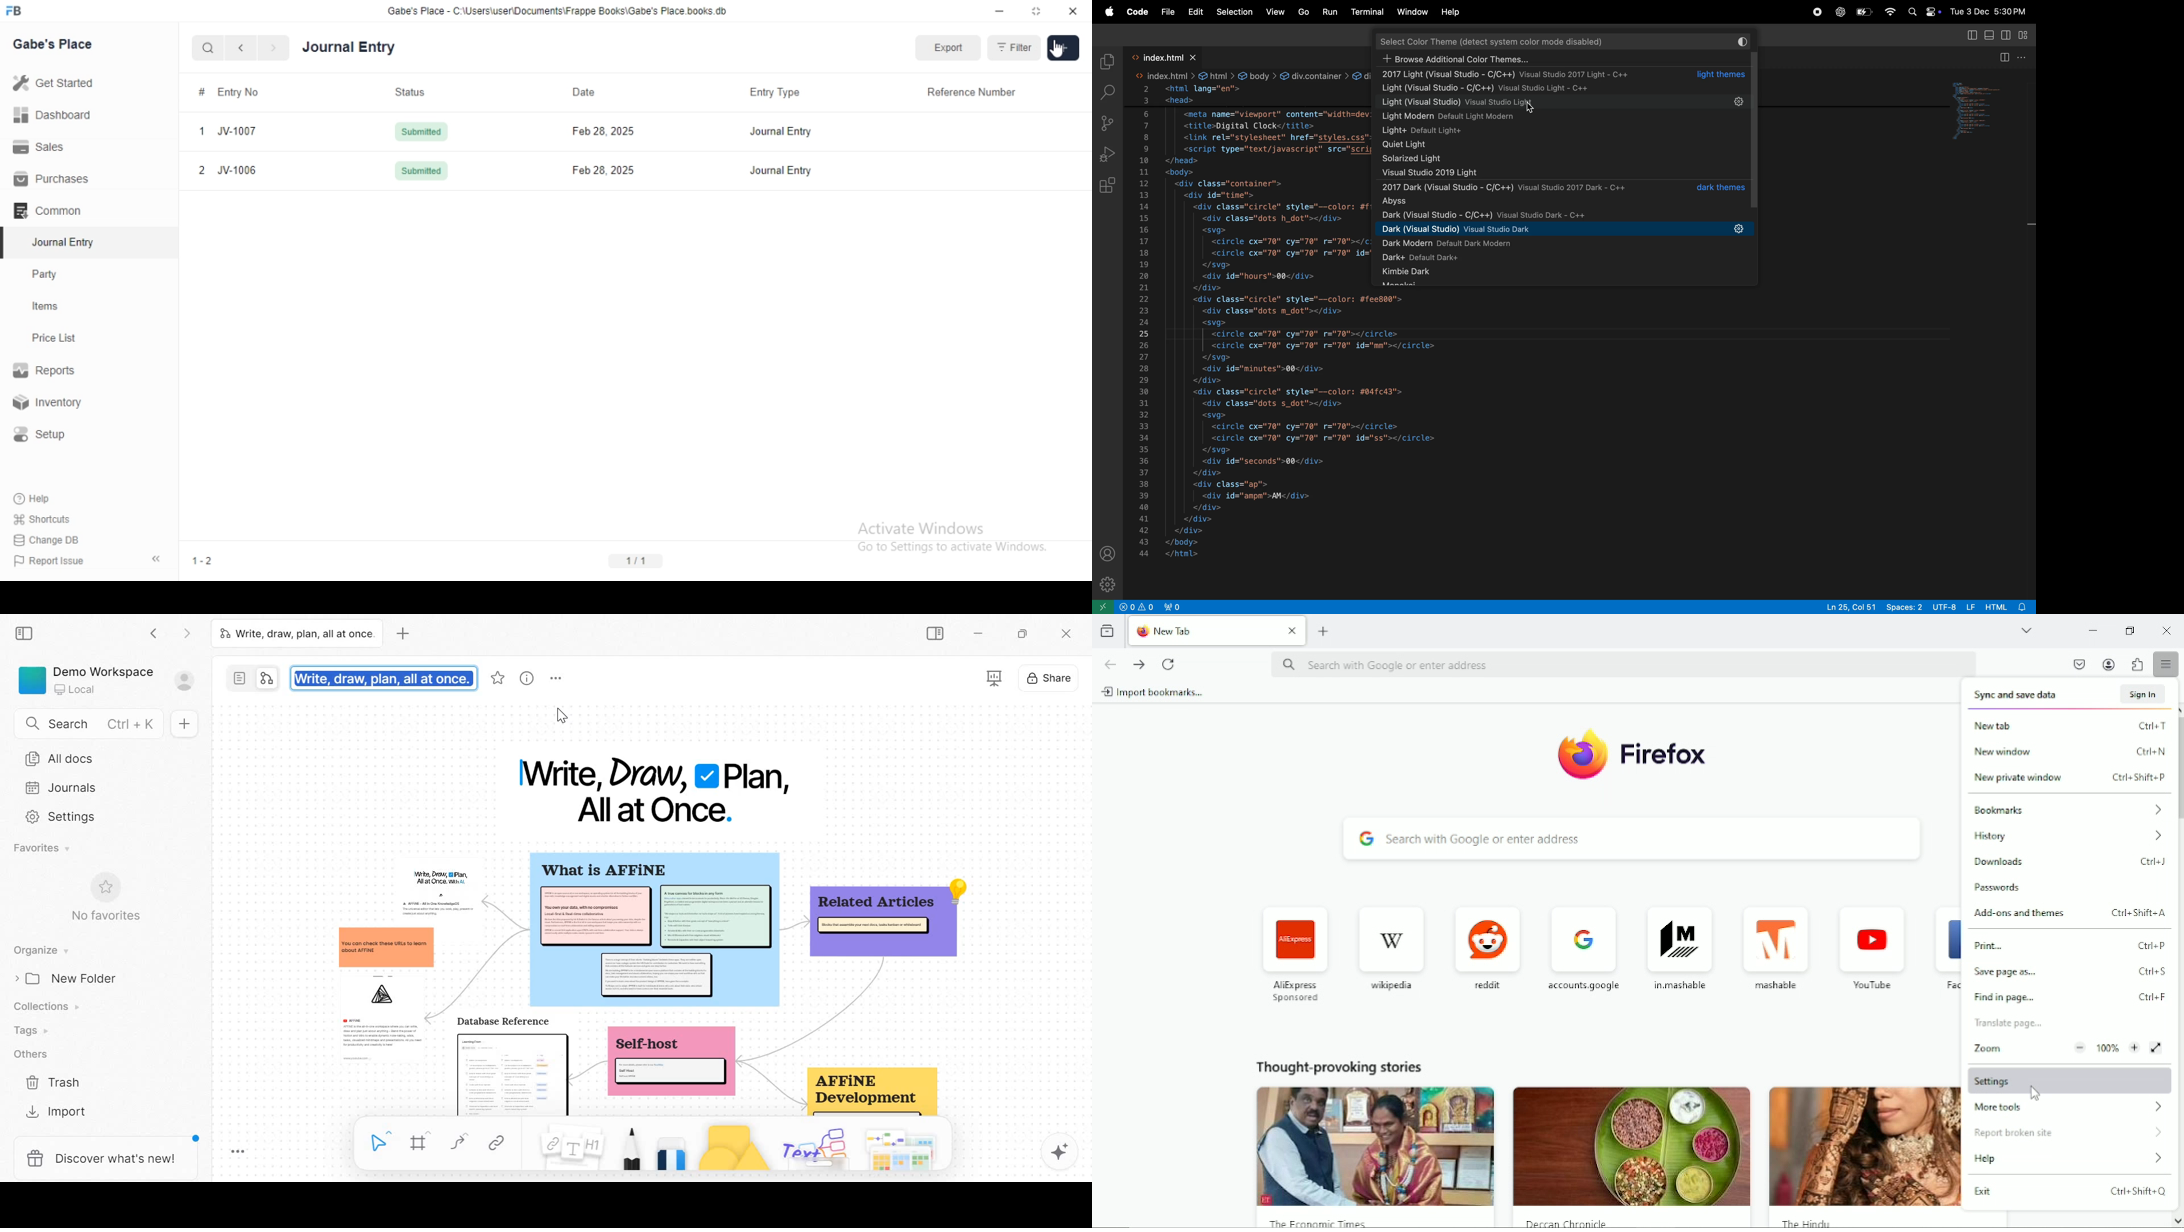 The image size is (2184, 1232). Describe the element at coordinates (2073, 998) in the screenshot. I see `find in page` at that location.